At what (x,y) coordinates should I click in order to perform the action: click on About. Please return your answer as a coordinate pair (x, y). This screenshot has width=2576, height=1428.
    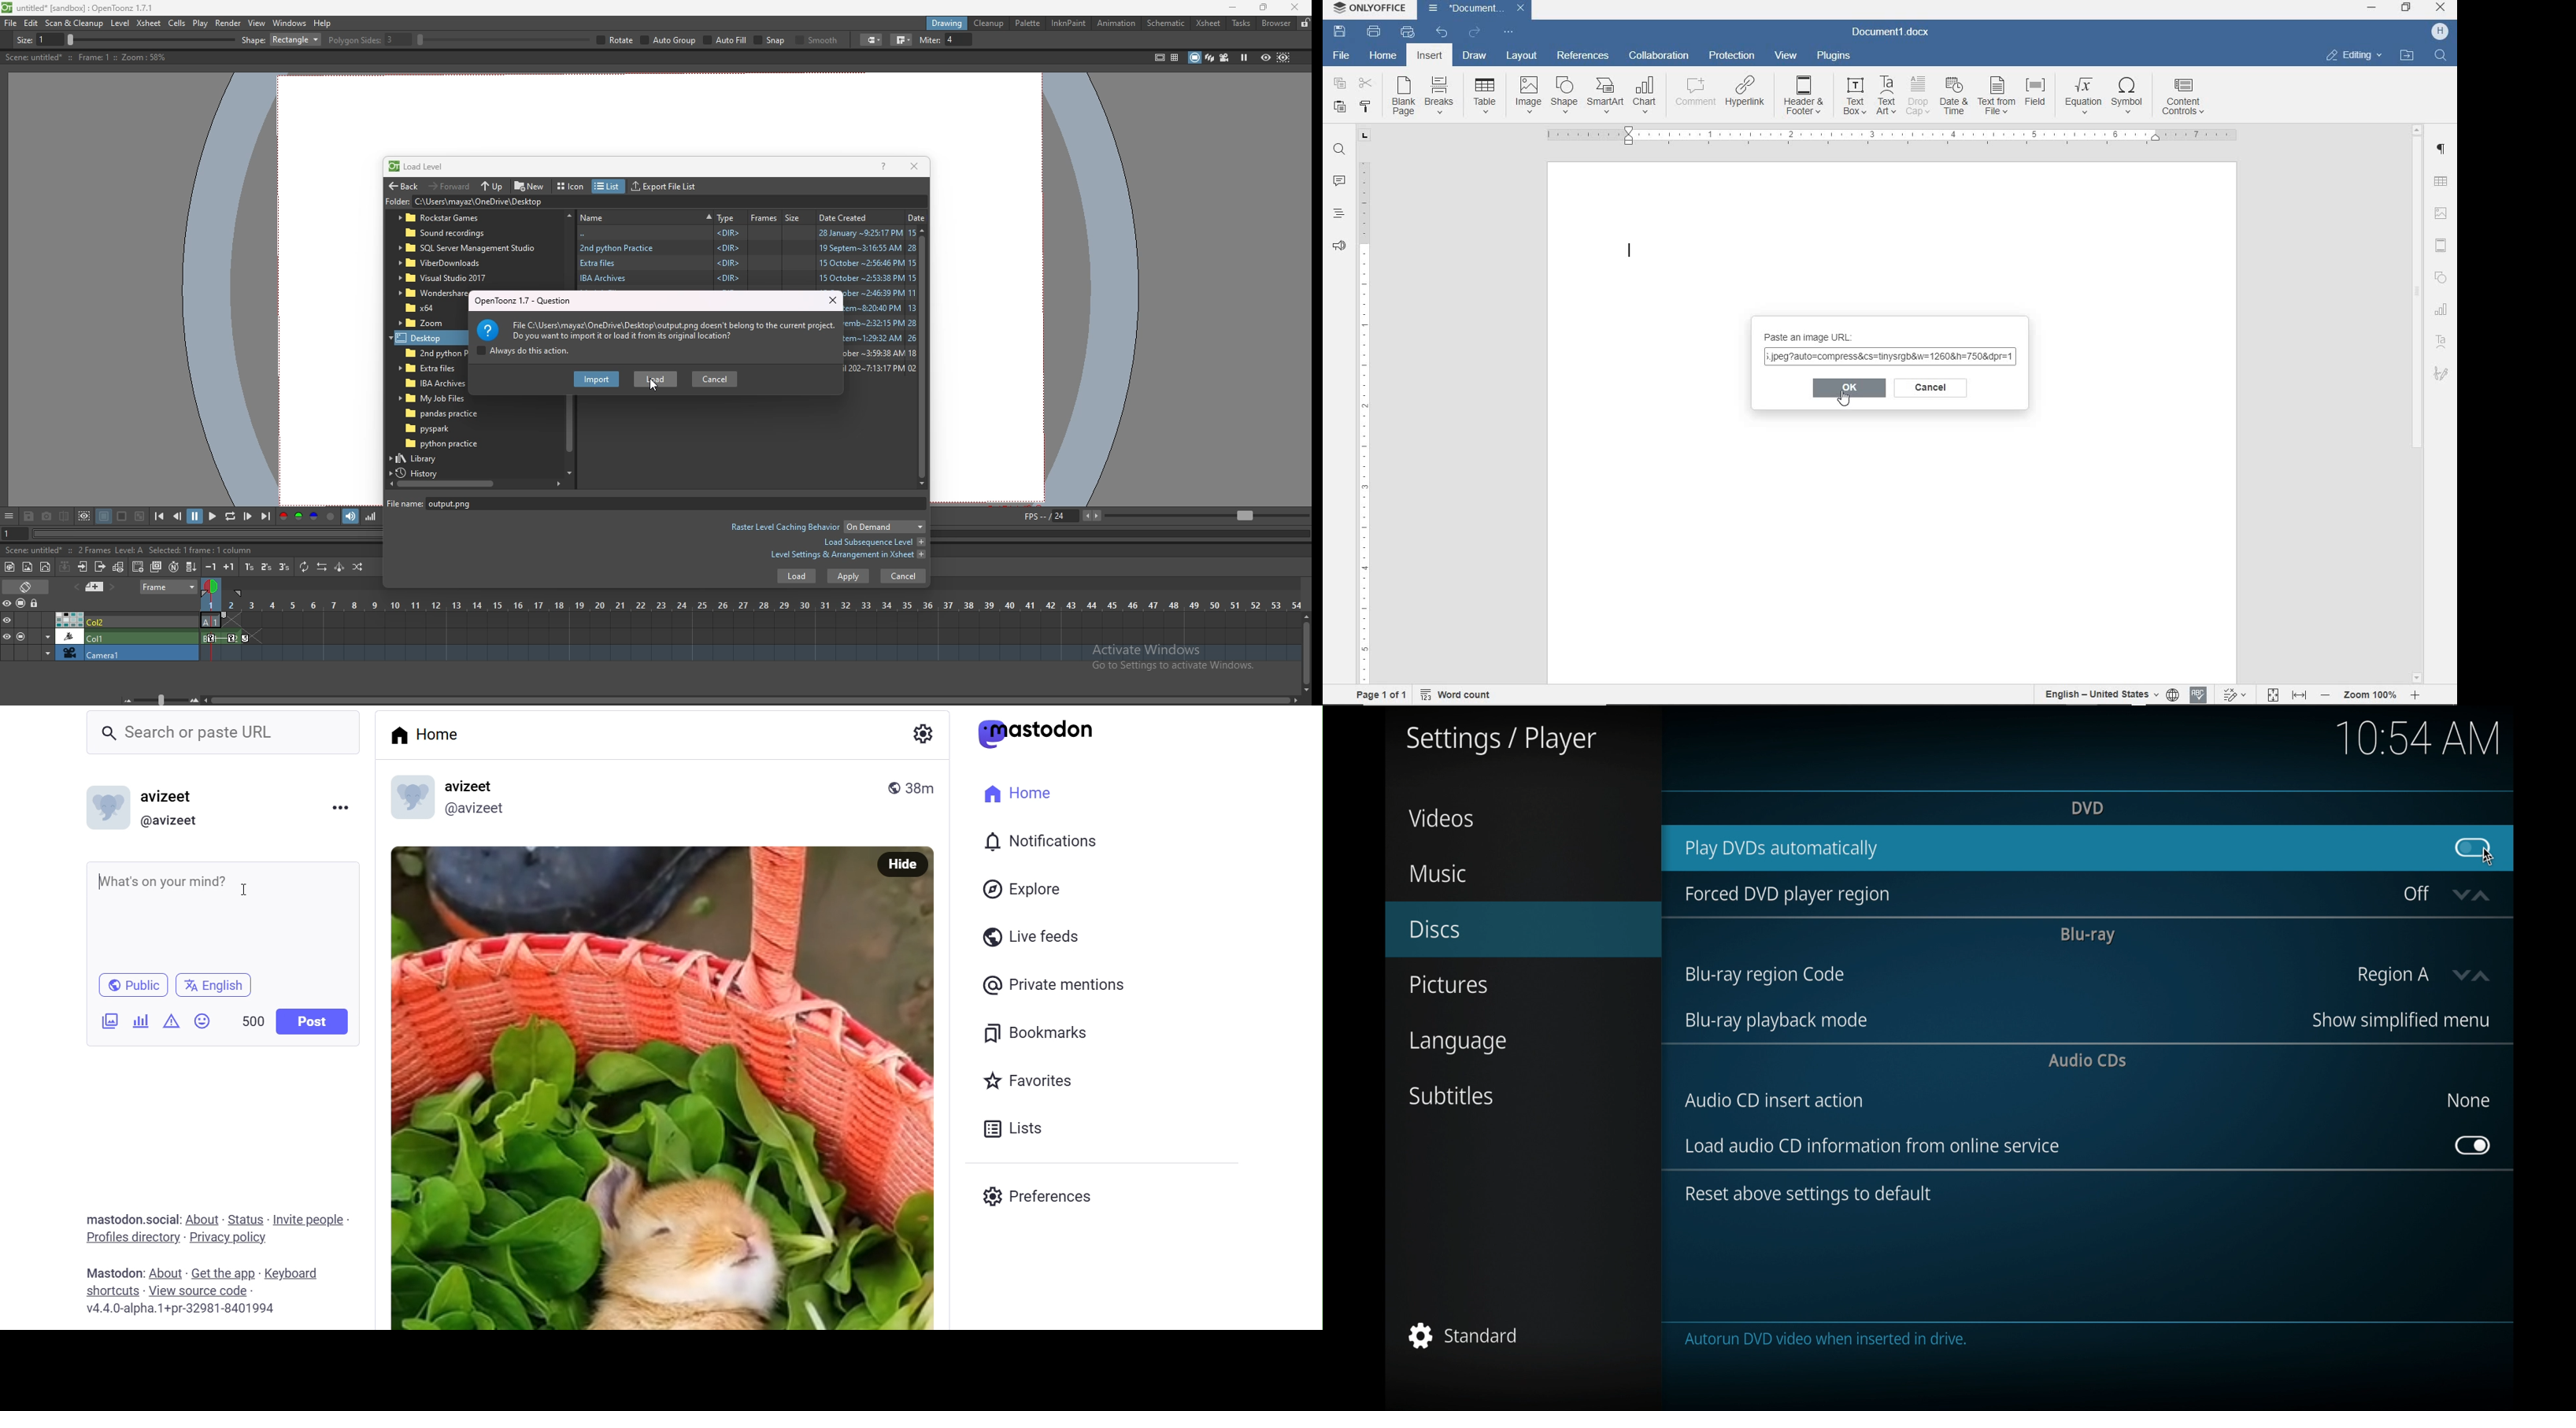
    Looking at the image, I should click on (167, 1271).